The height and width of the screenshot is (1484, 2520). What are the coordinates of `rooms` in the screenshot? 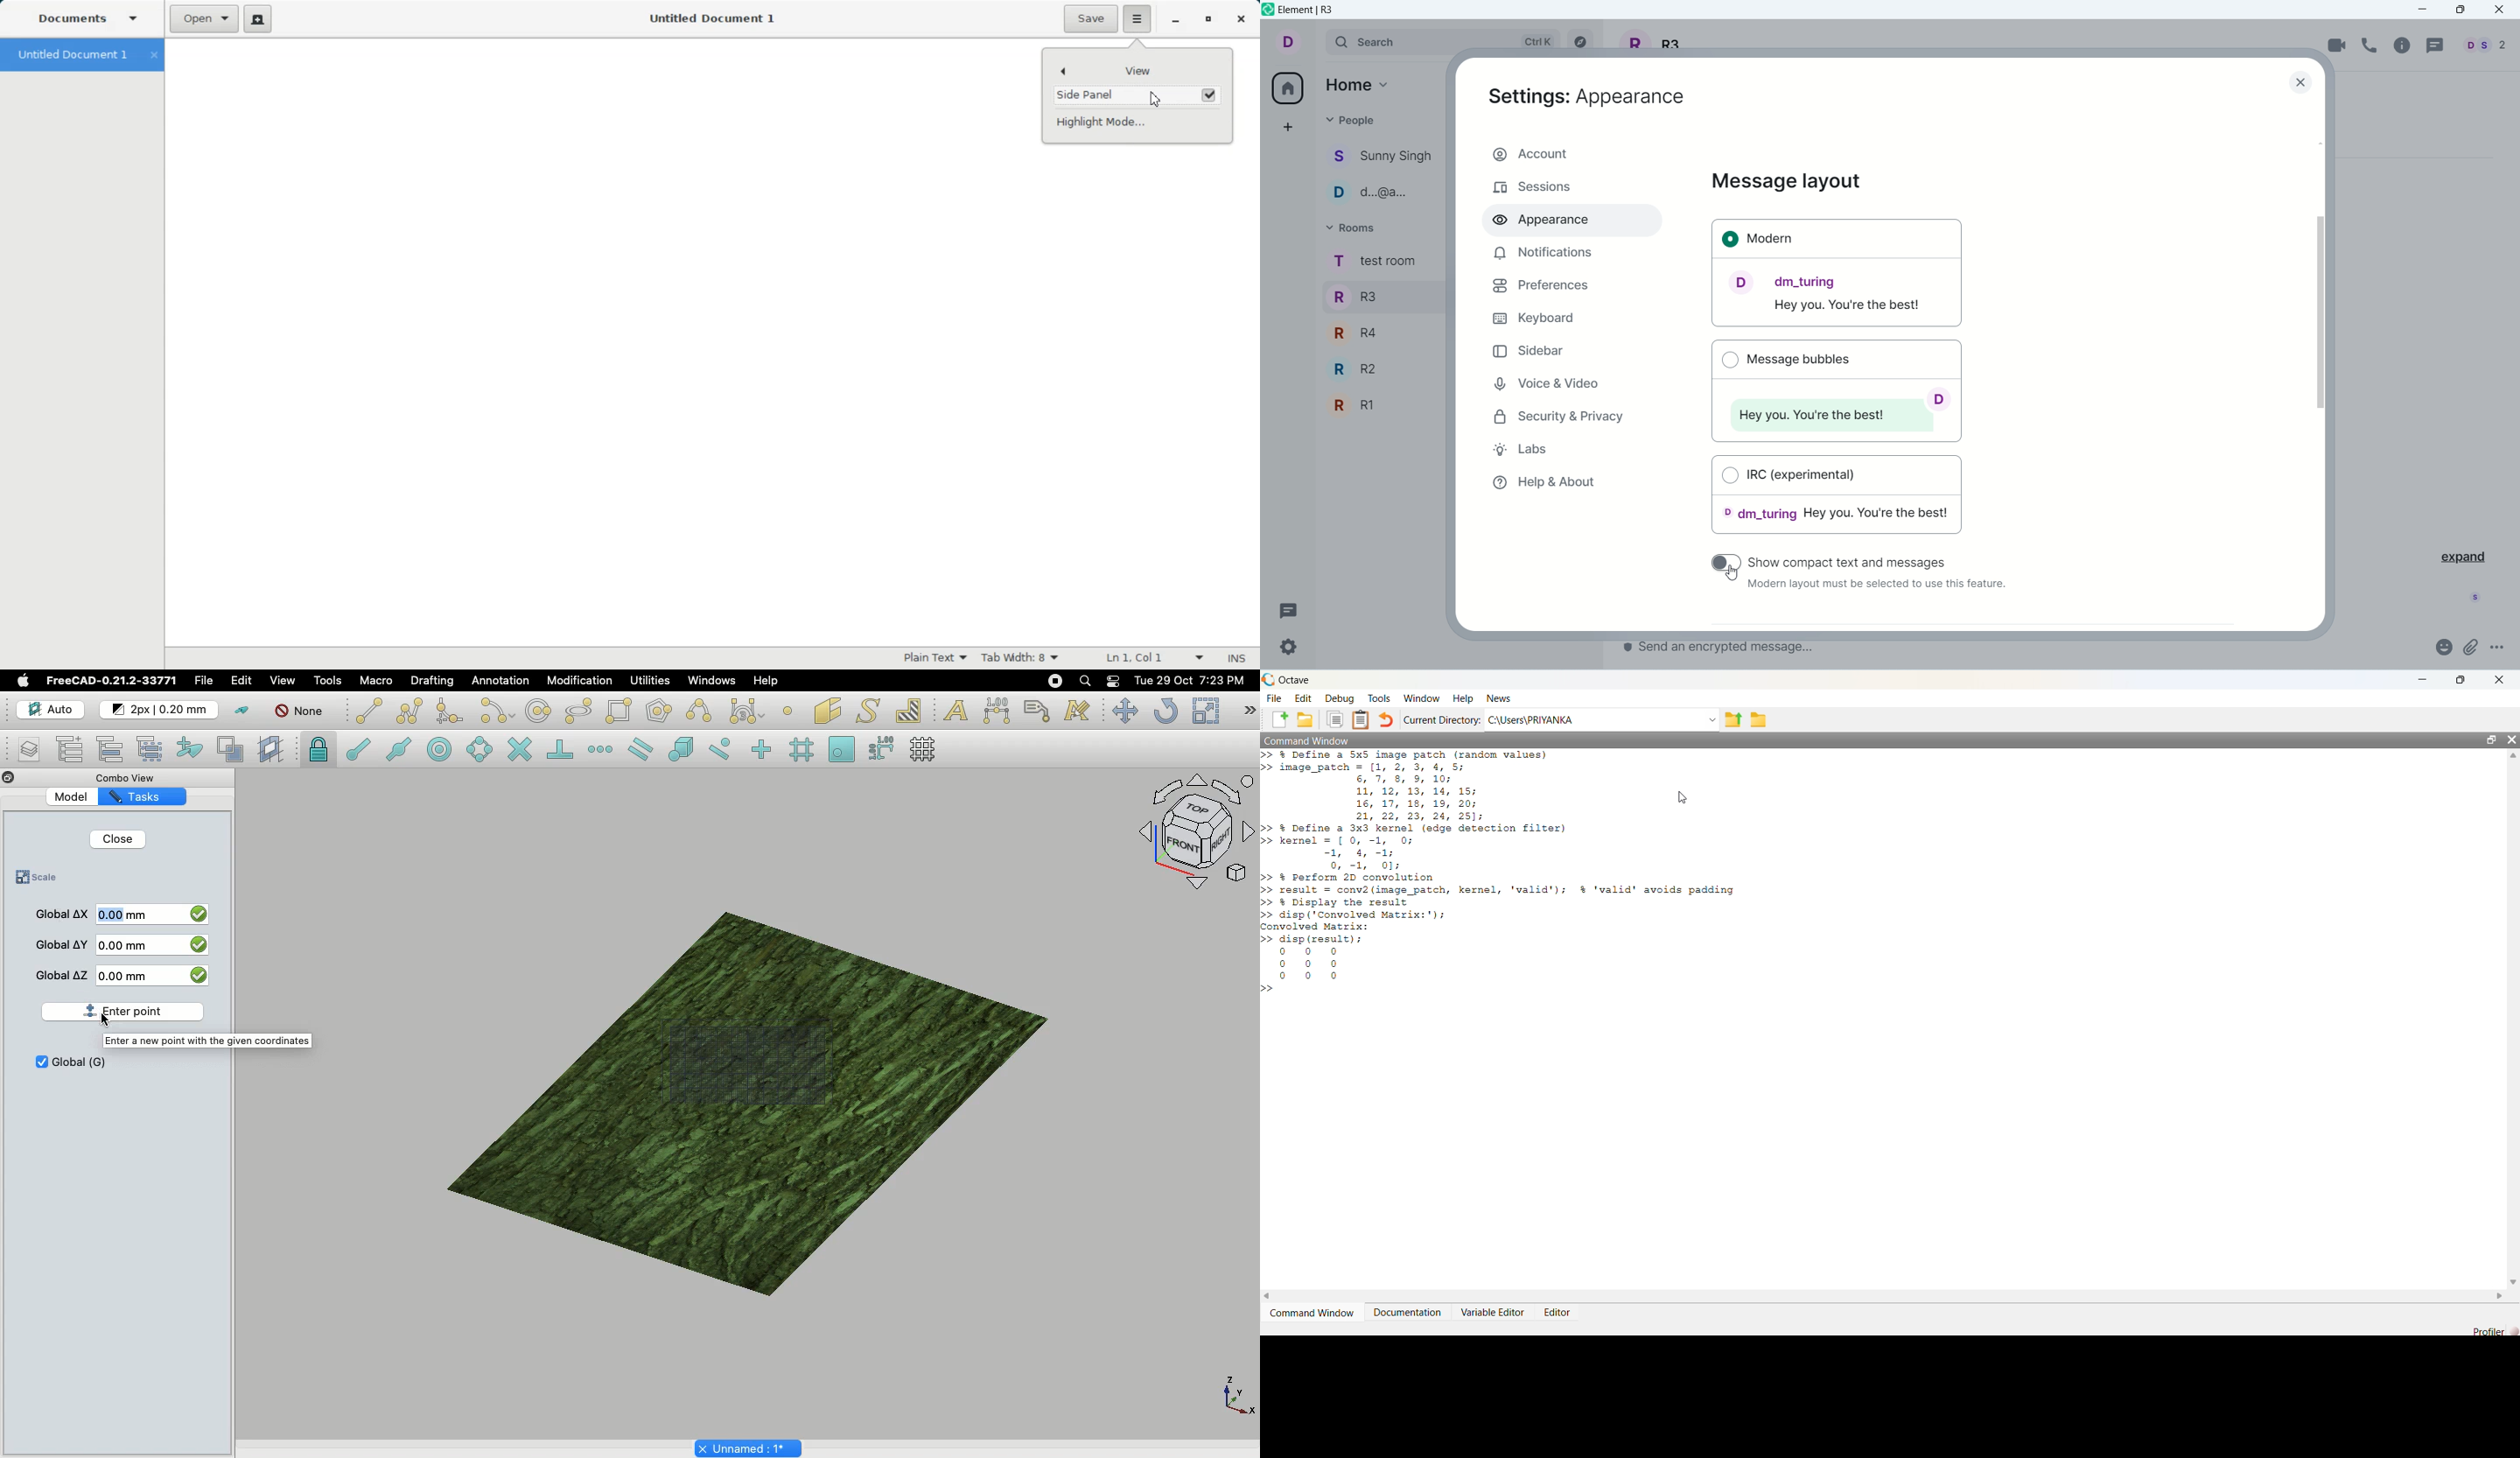 It's located at (1353, 228).